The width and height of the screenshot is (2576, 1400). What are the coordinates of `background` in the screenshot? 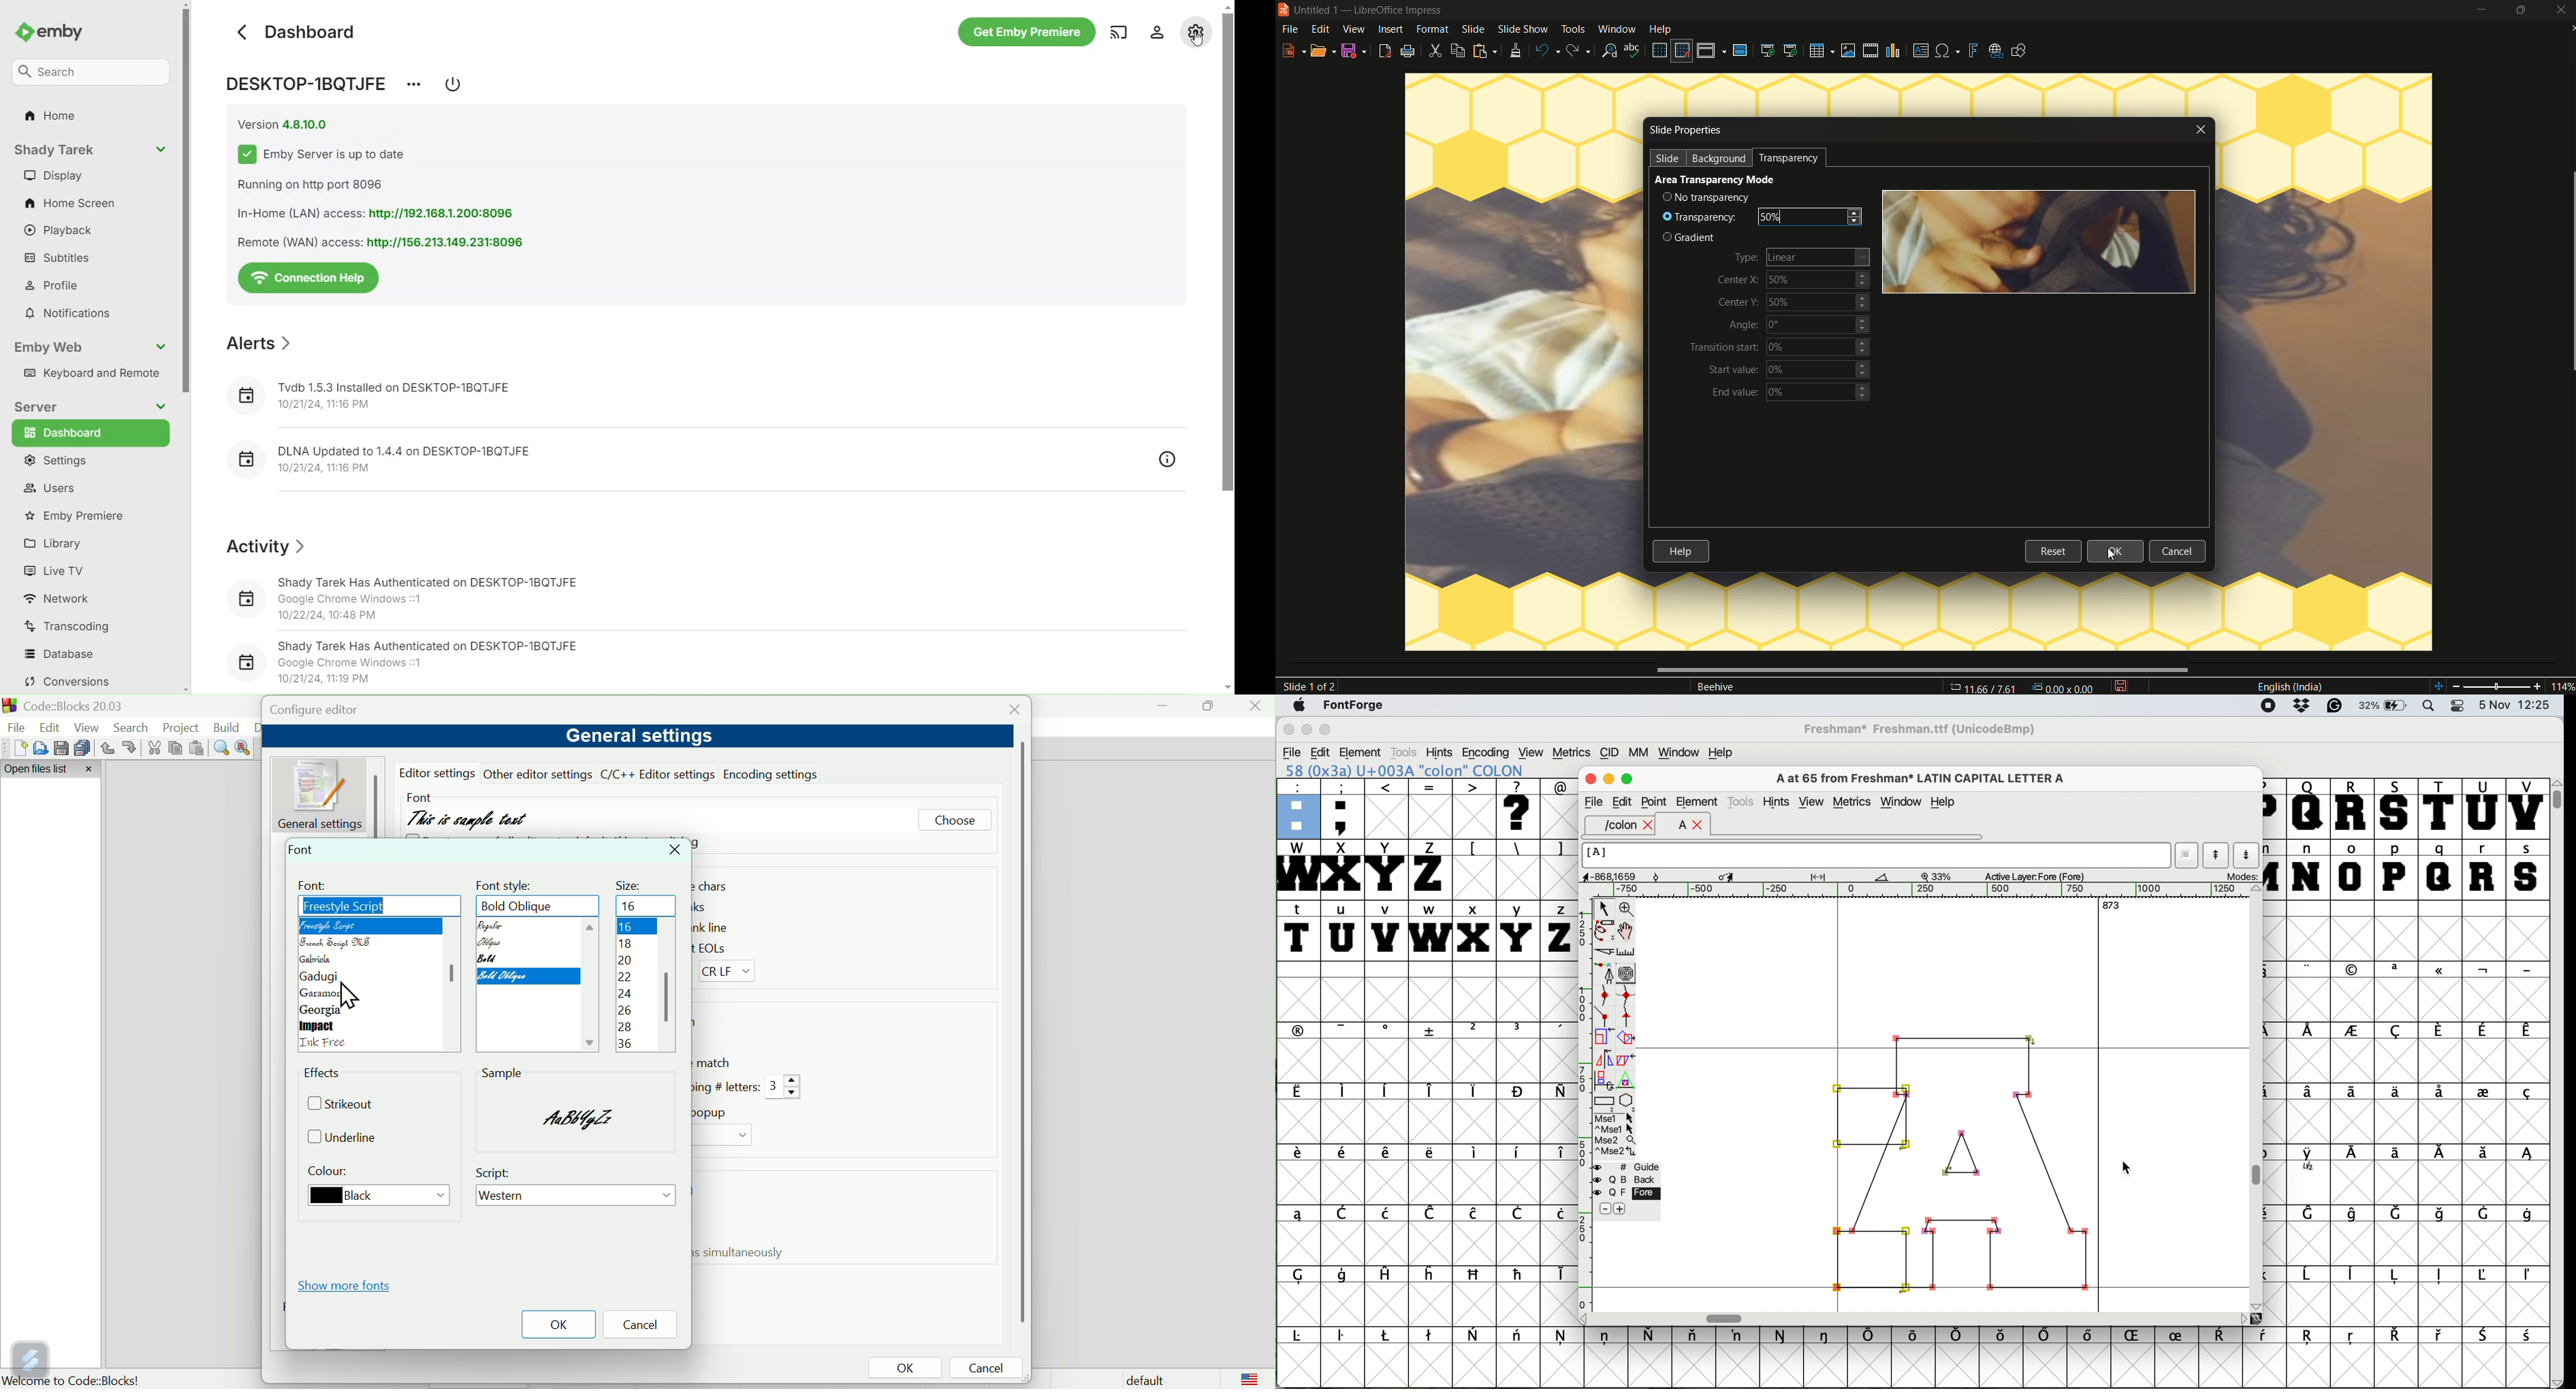 It's located at (1721, 159).